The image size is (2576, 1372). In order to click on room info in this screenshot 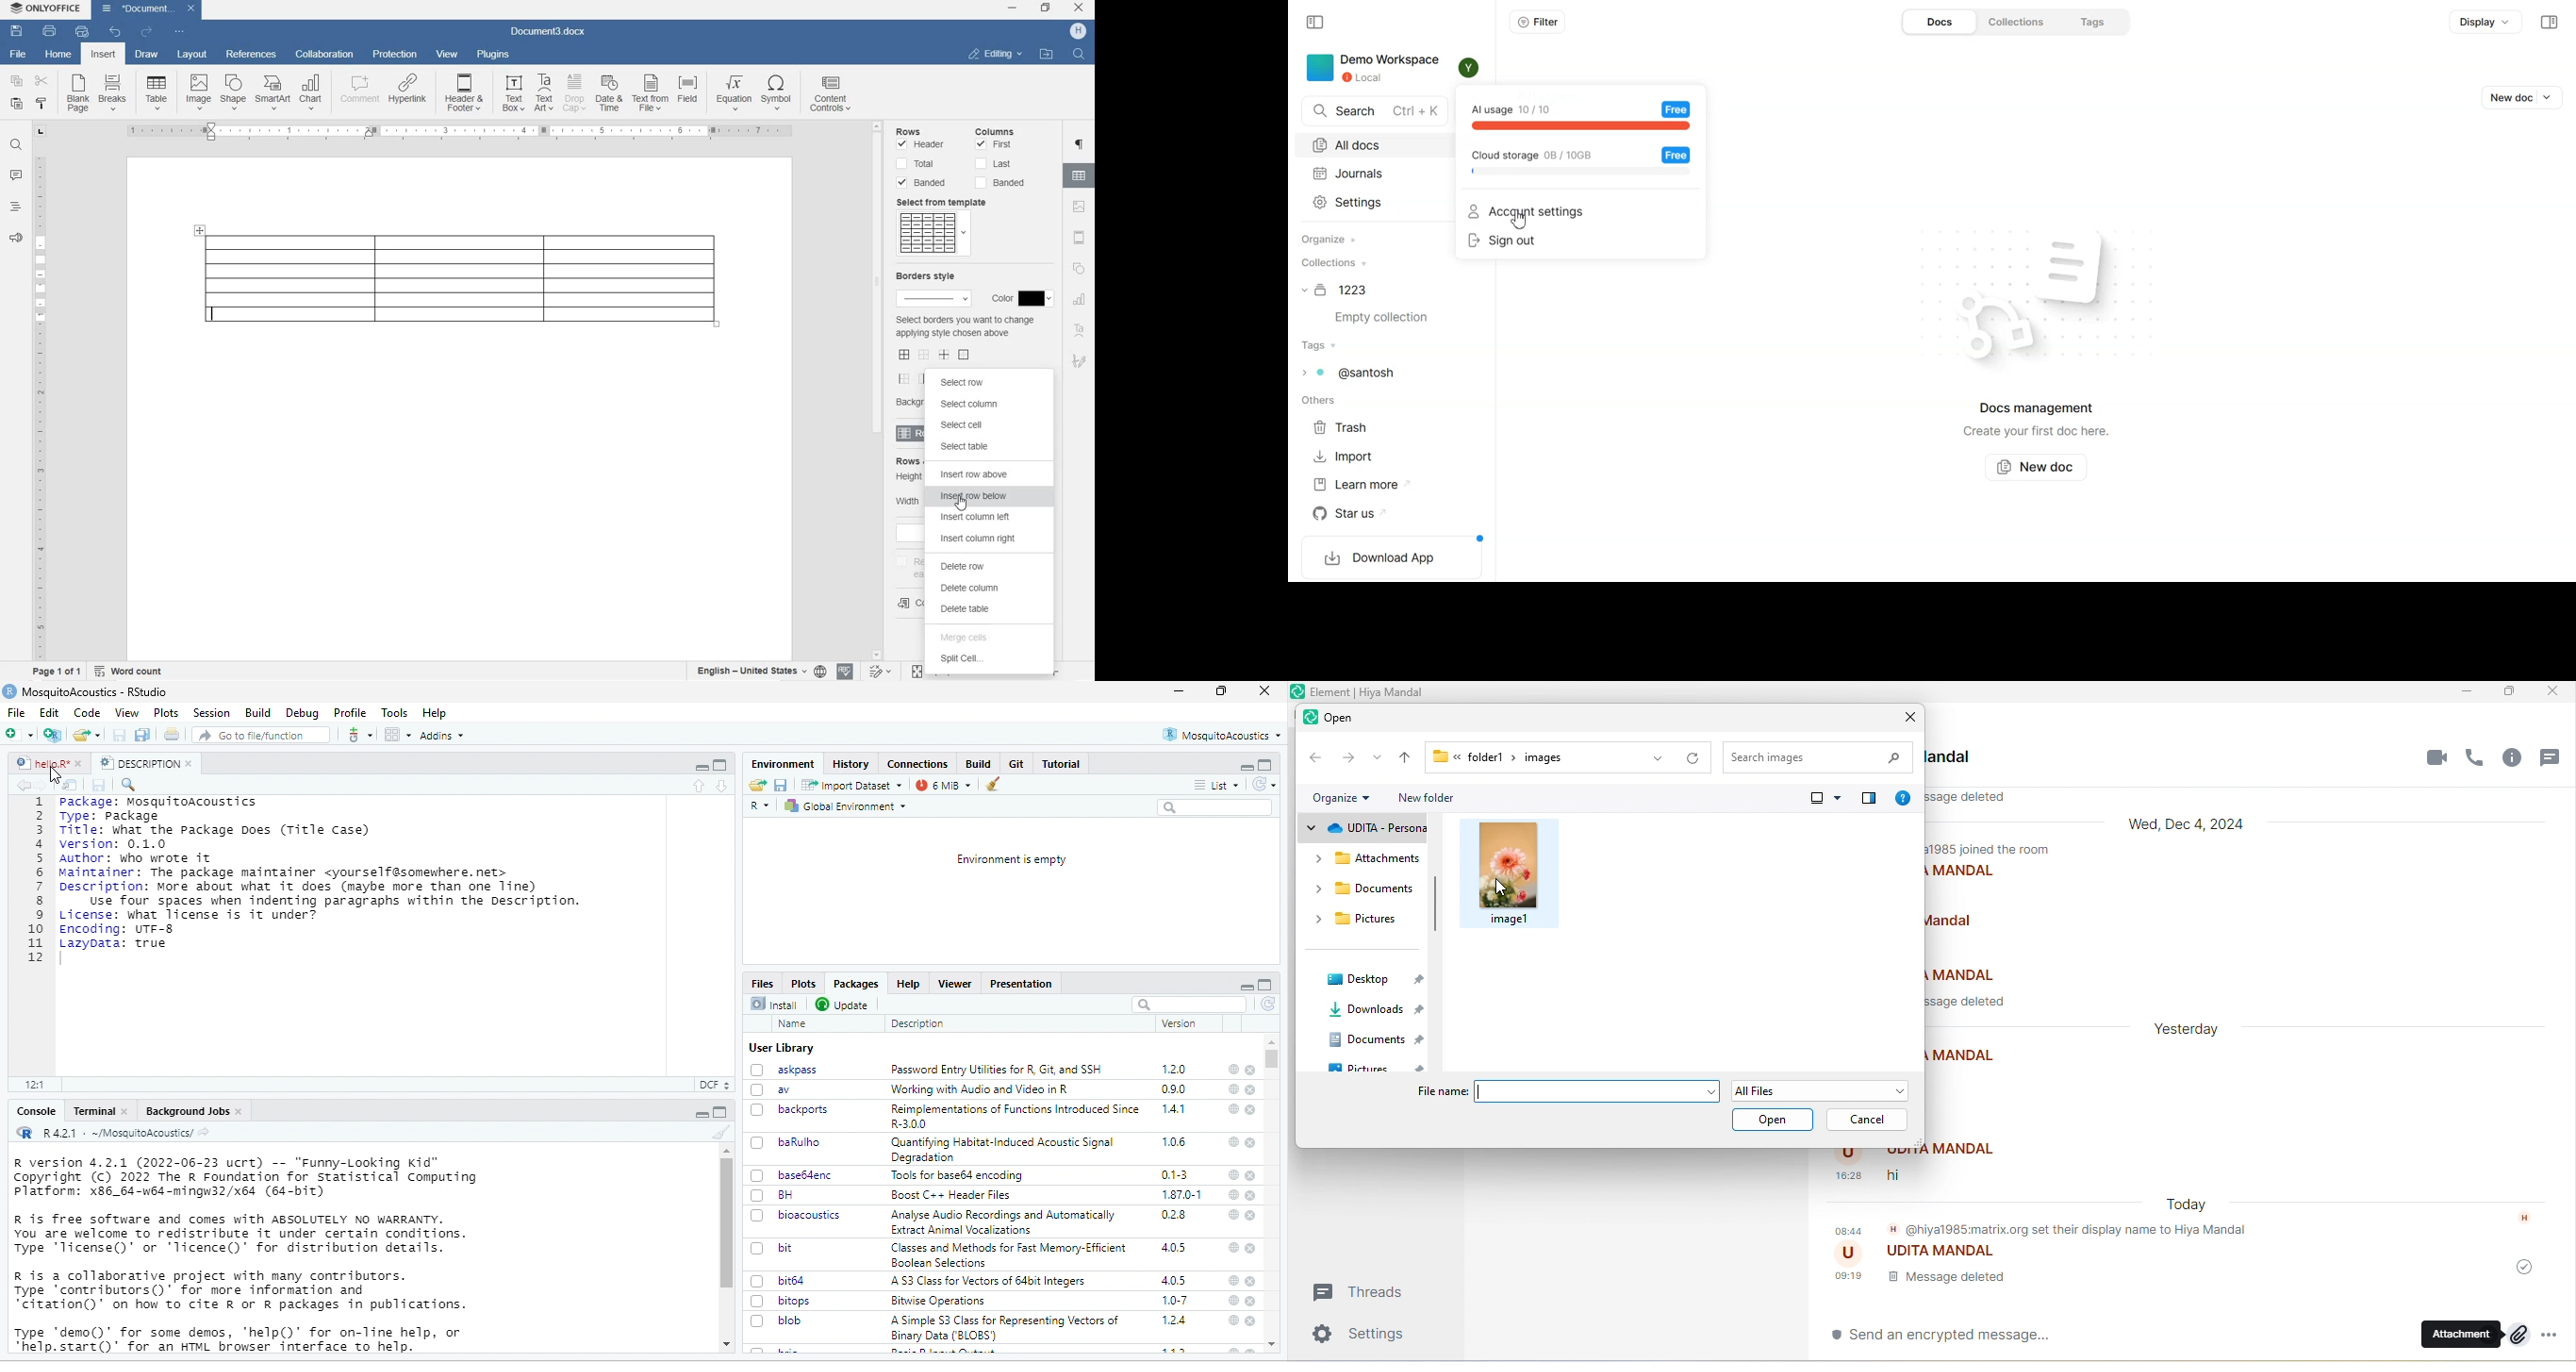, I will do `click(2519, 761)`.